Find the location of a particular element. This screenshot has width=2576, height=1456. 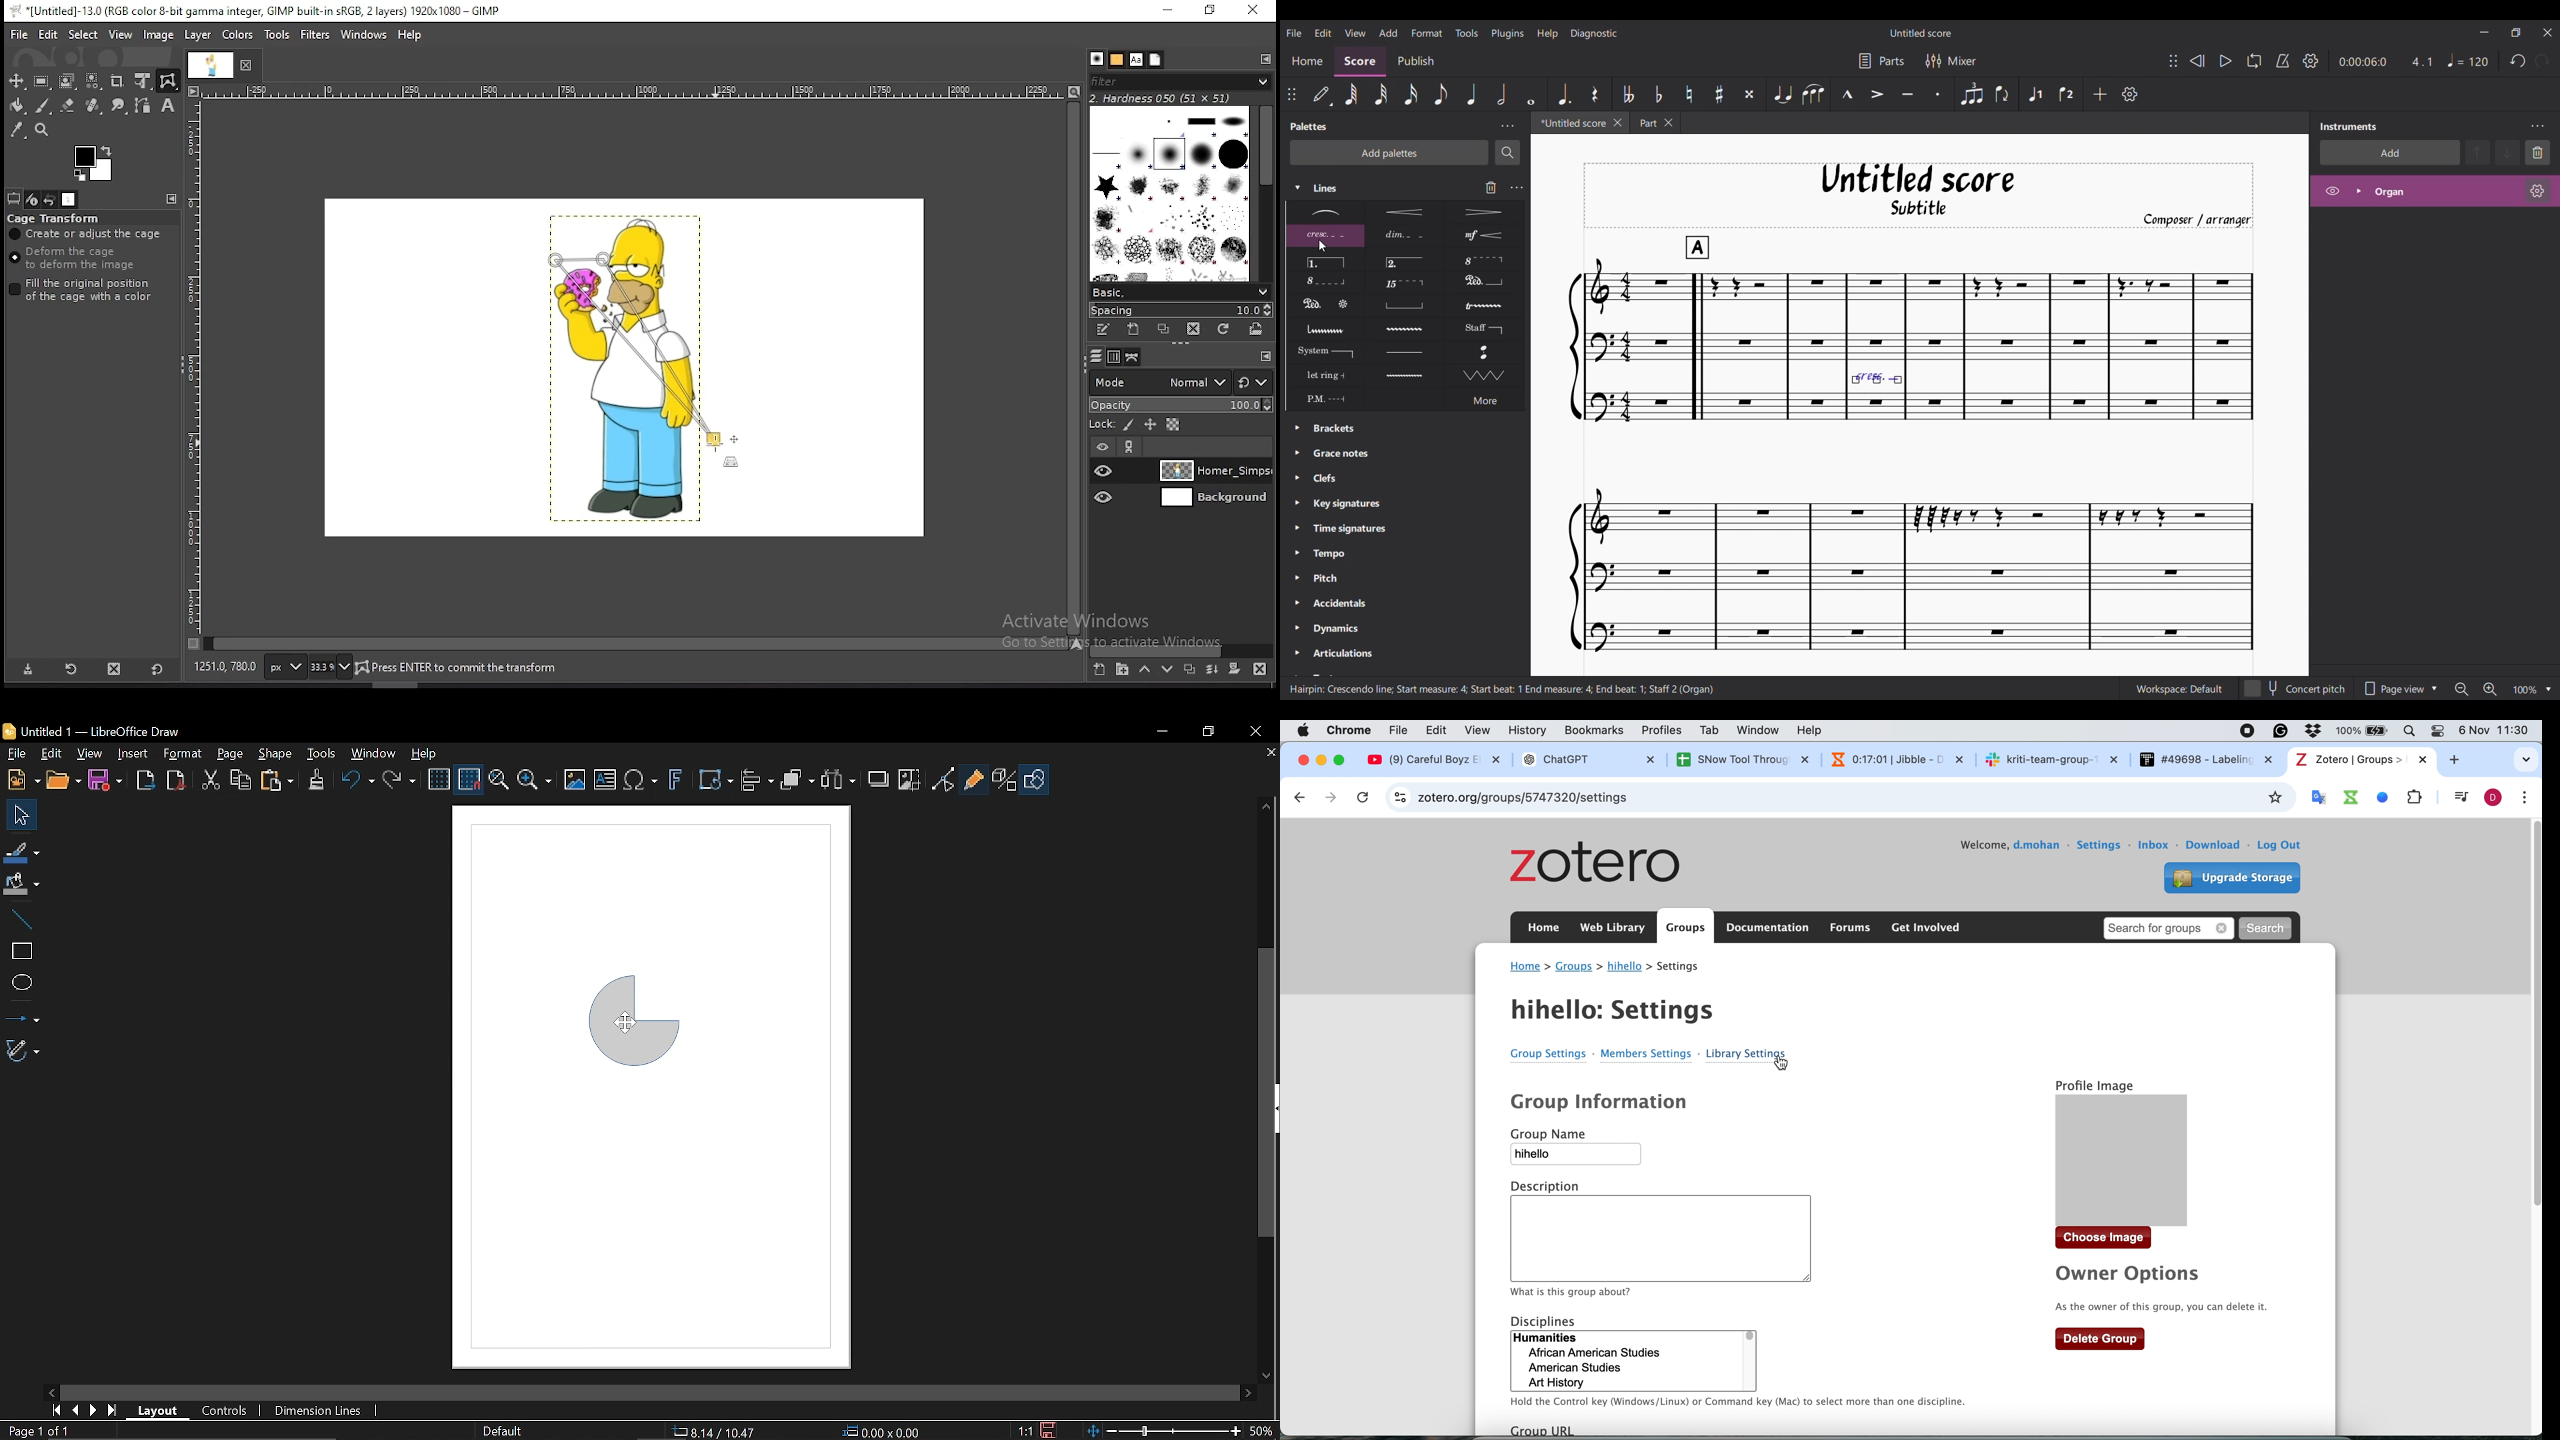

system extensions is located at coordinates (2372, 797).